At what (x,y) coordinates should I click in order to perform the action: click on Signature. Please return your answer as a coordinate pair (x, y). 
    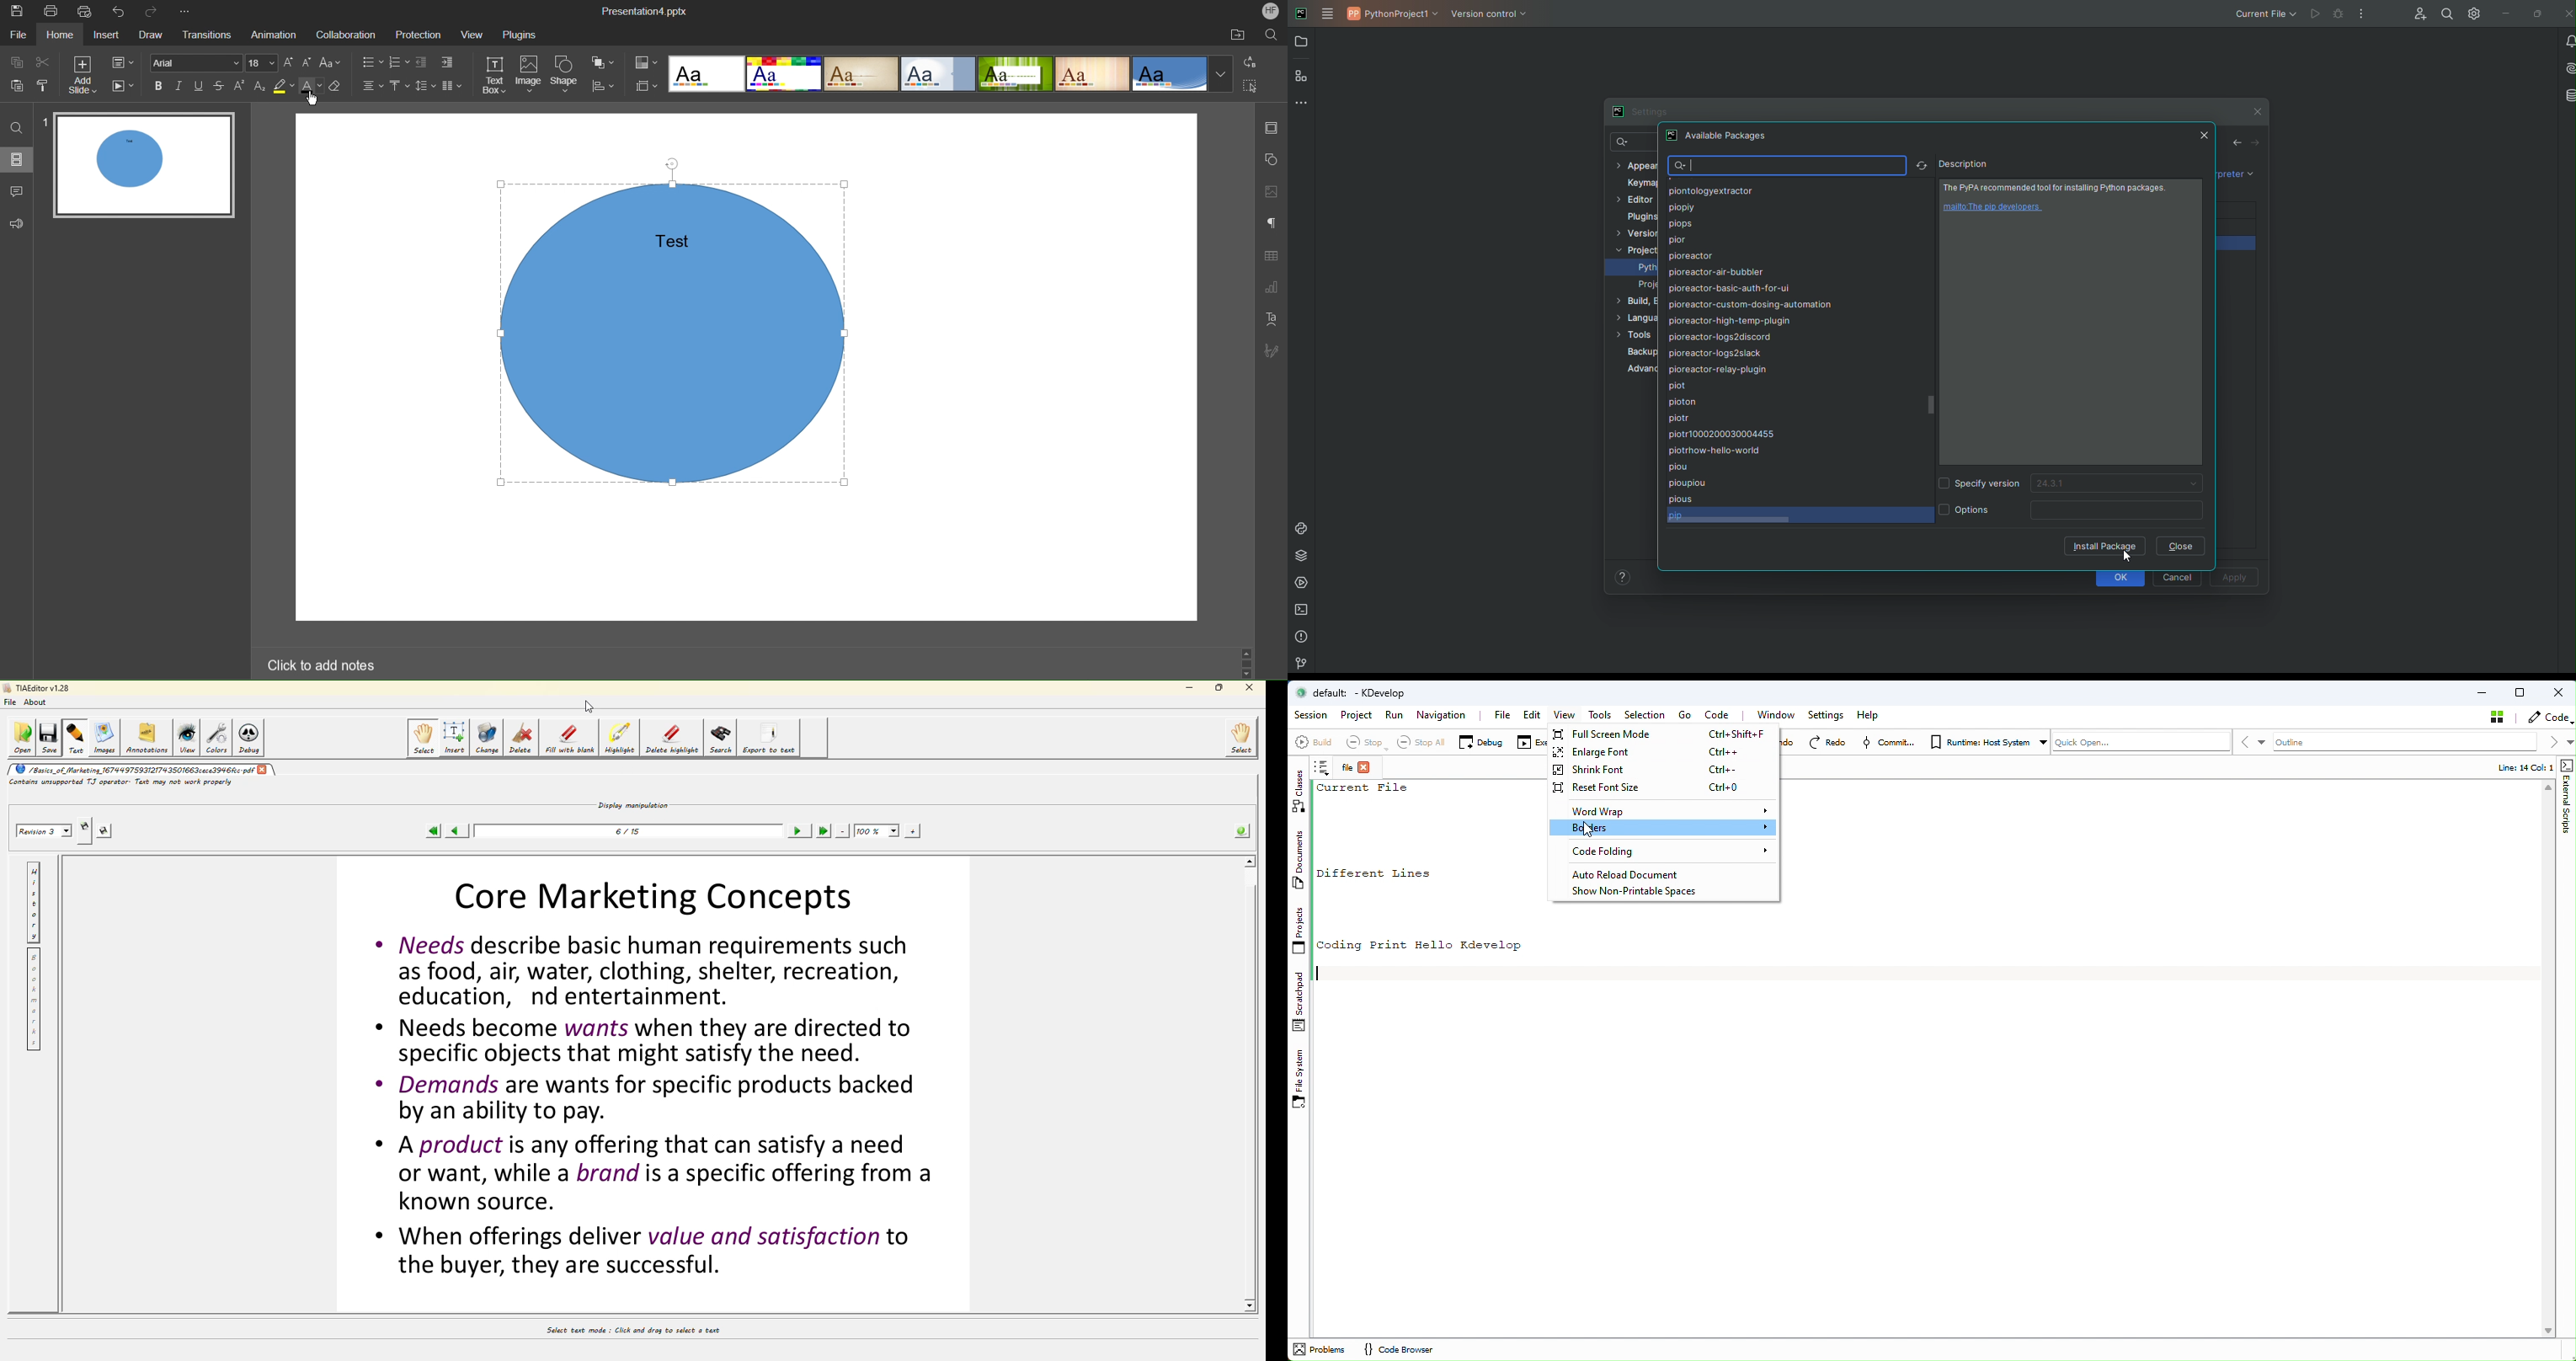
    Looking at the image, I should click on (1272, 352).